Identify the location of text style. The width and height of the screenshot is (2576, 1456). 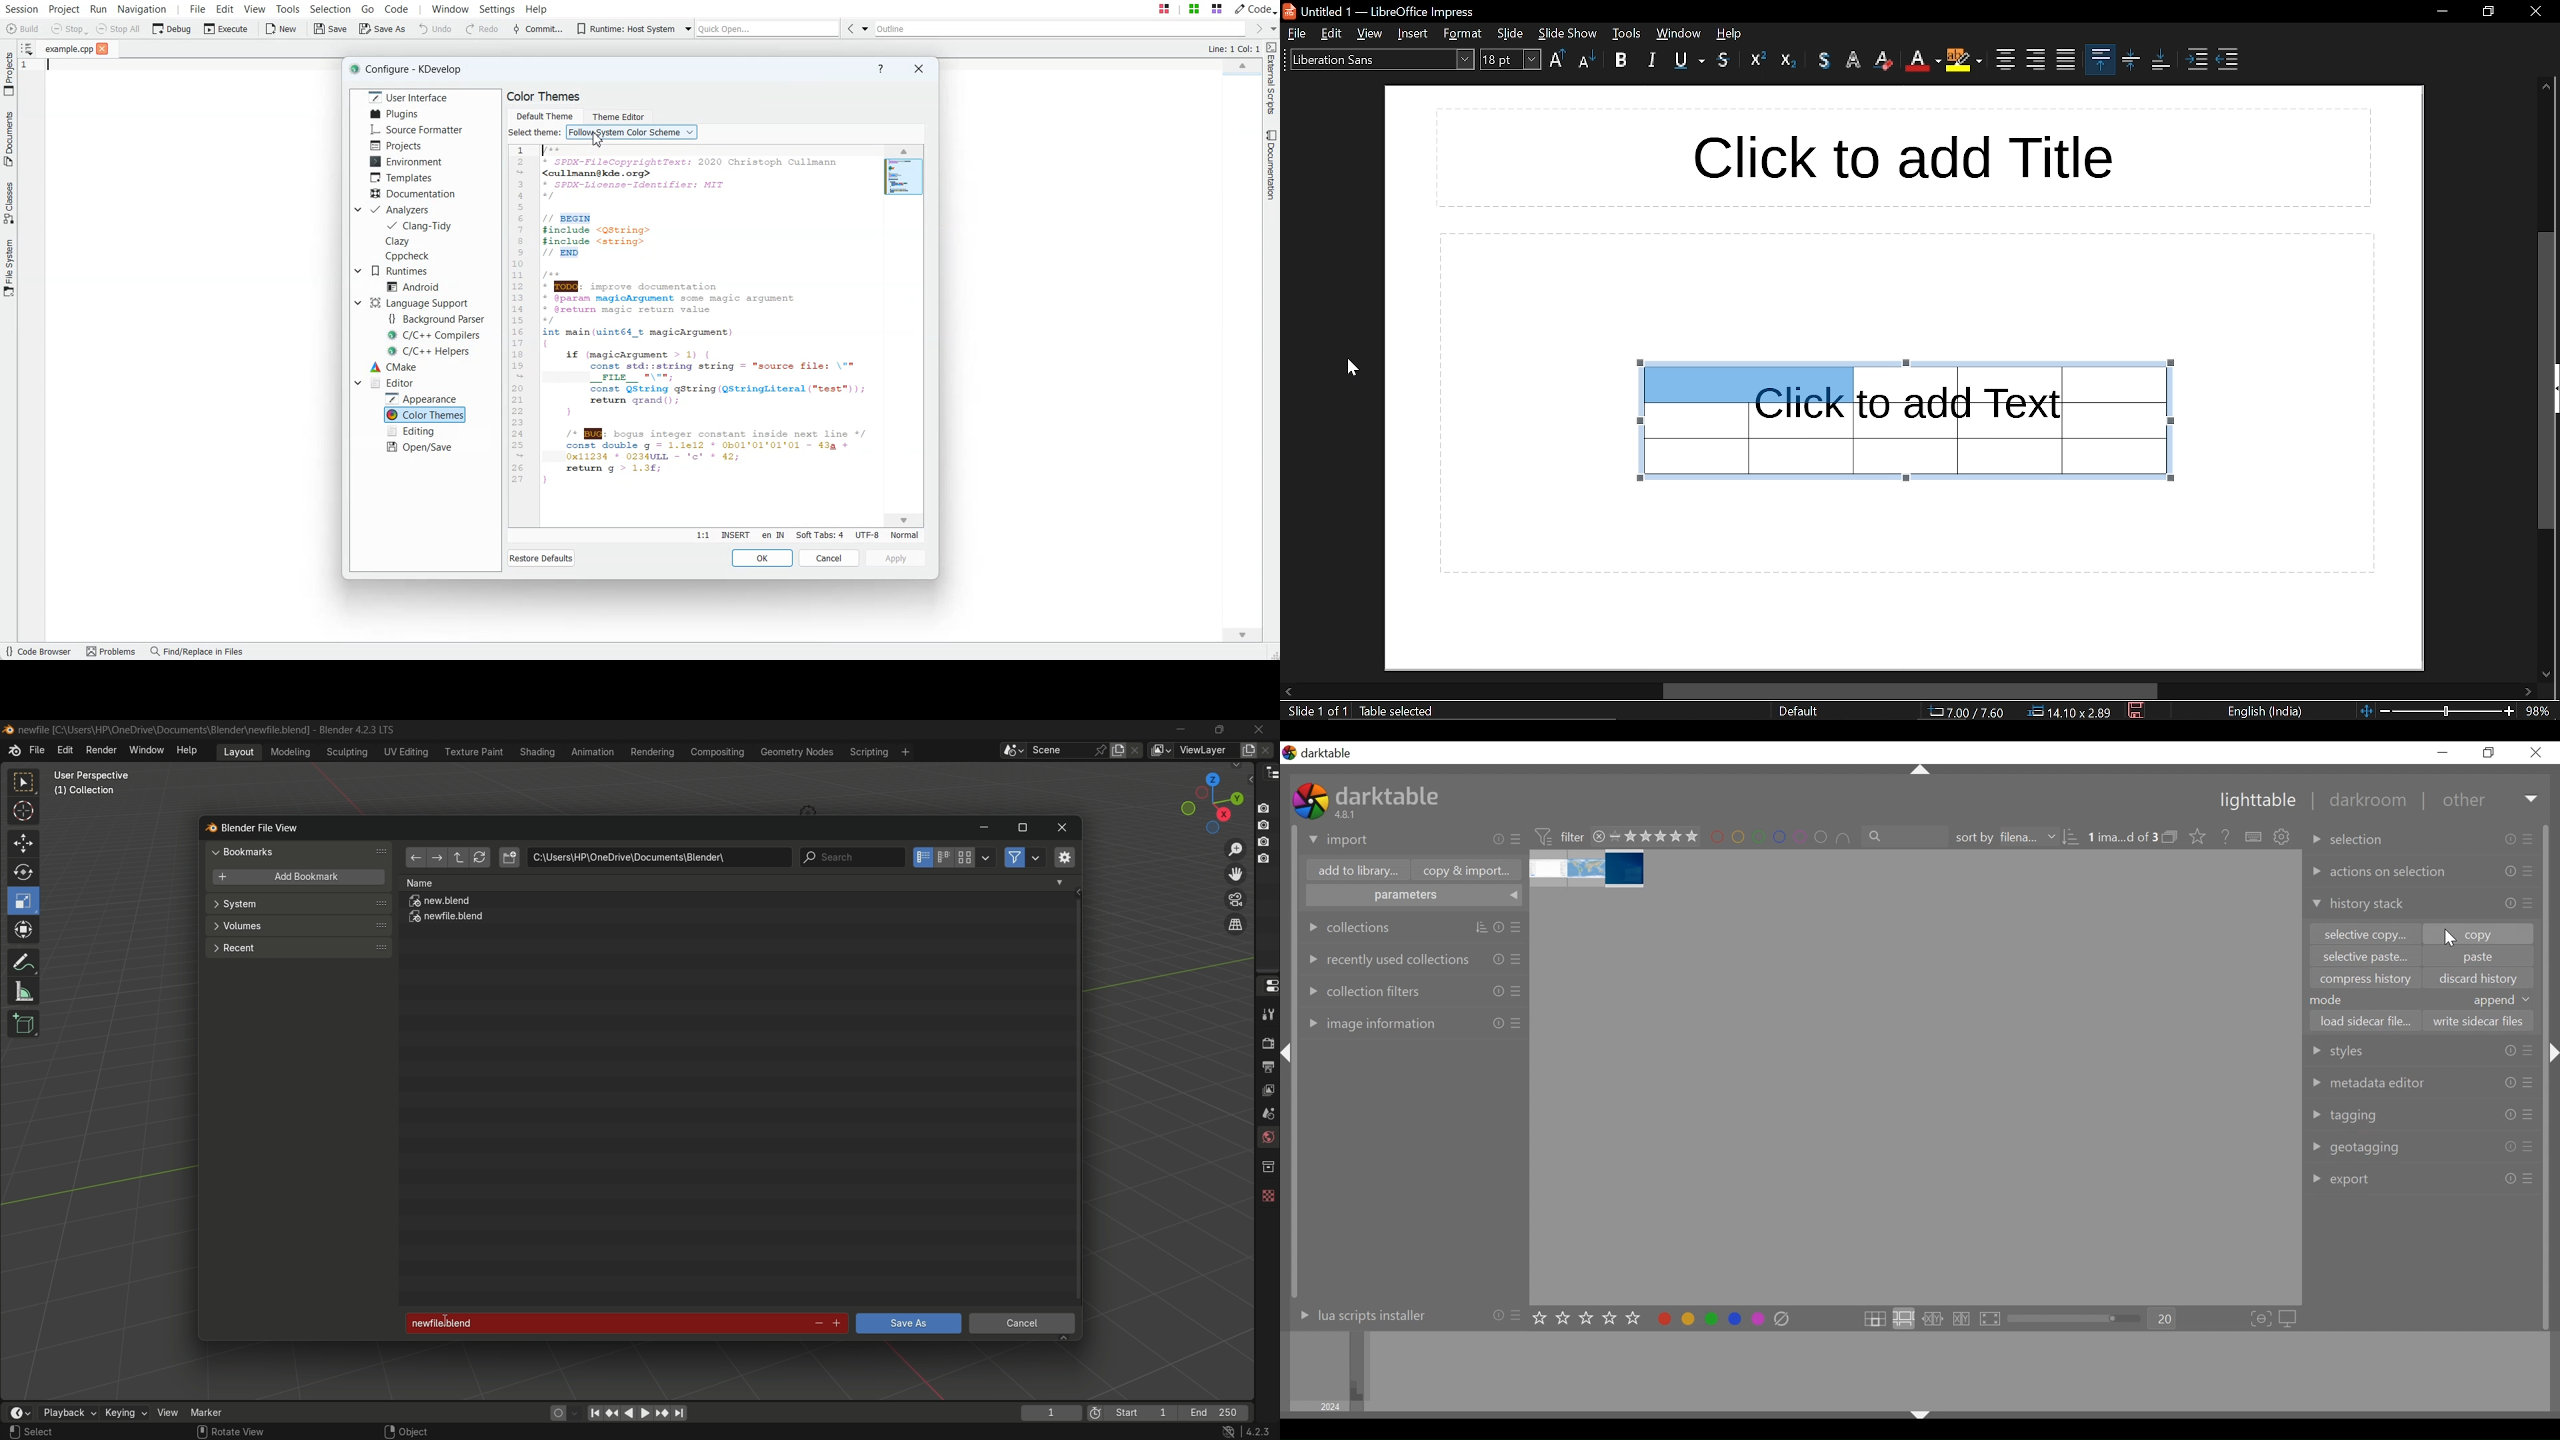
(1379, 59).